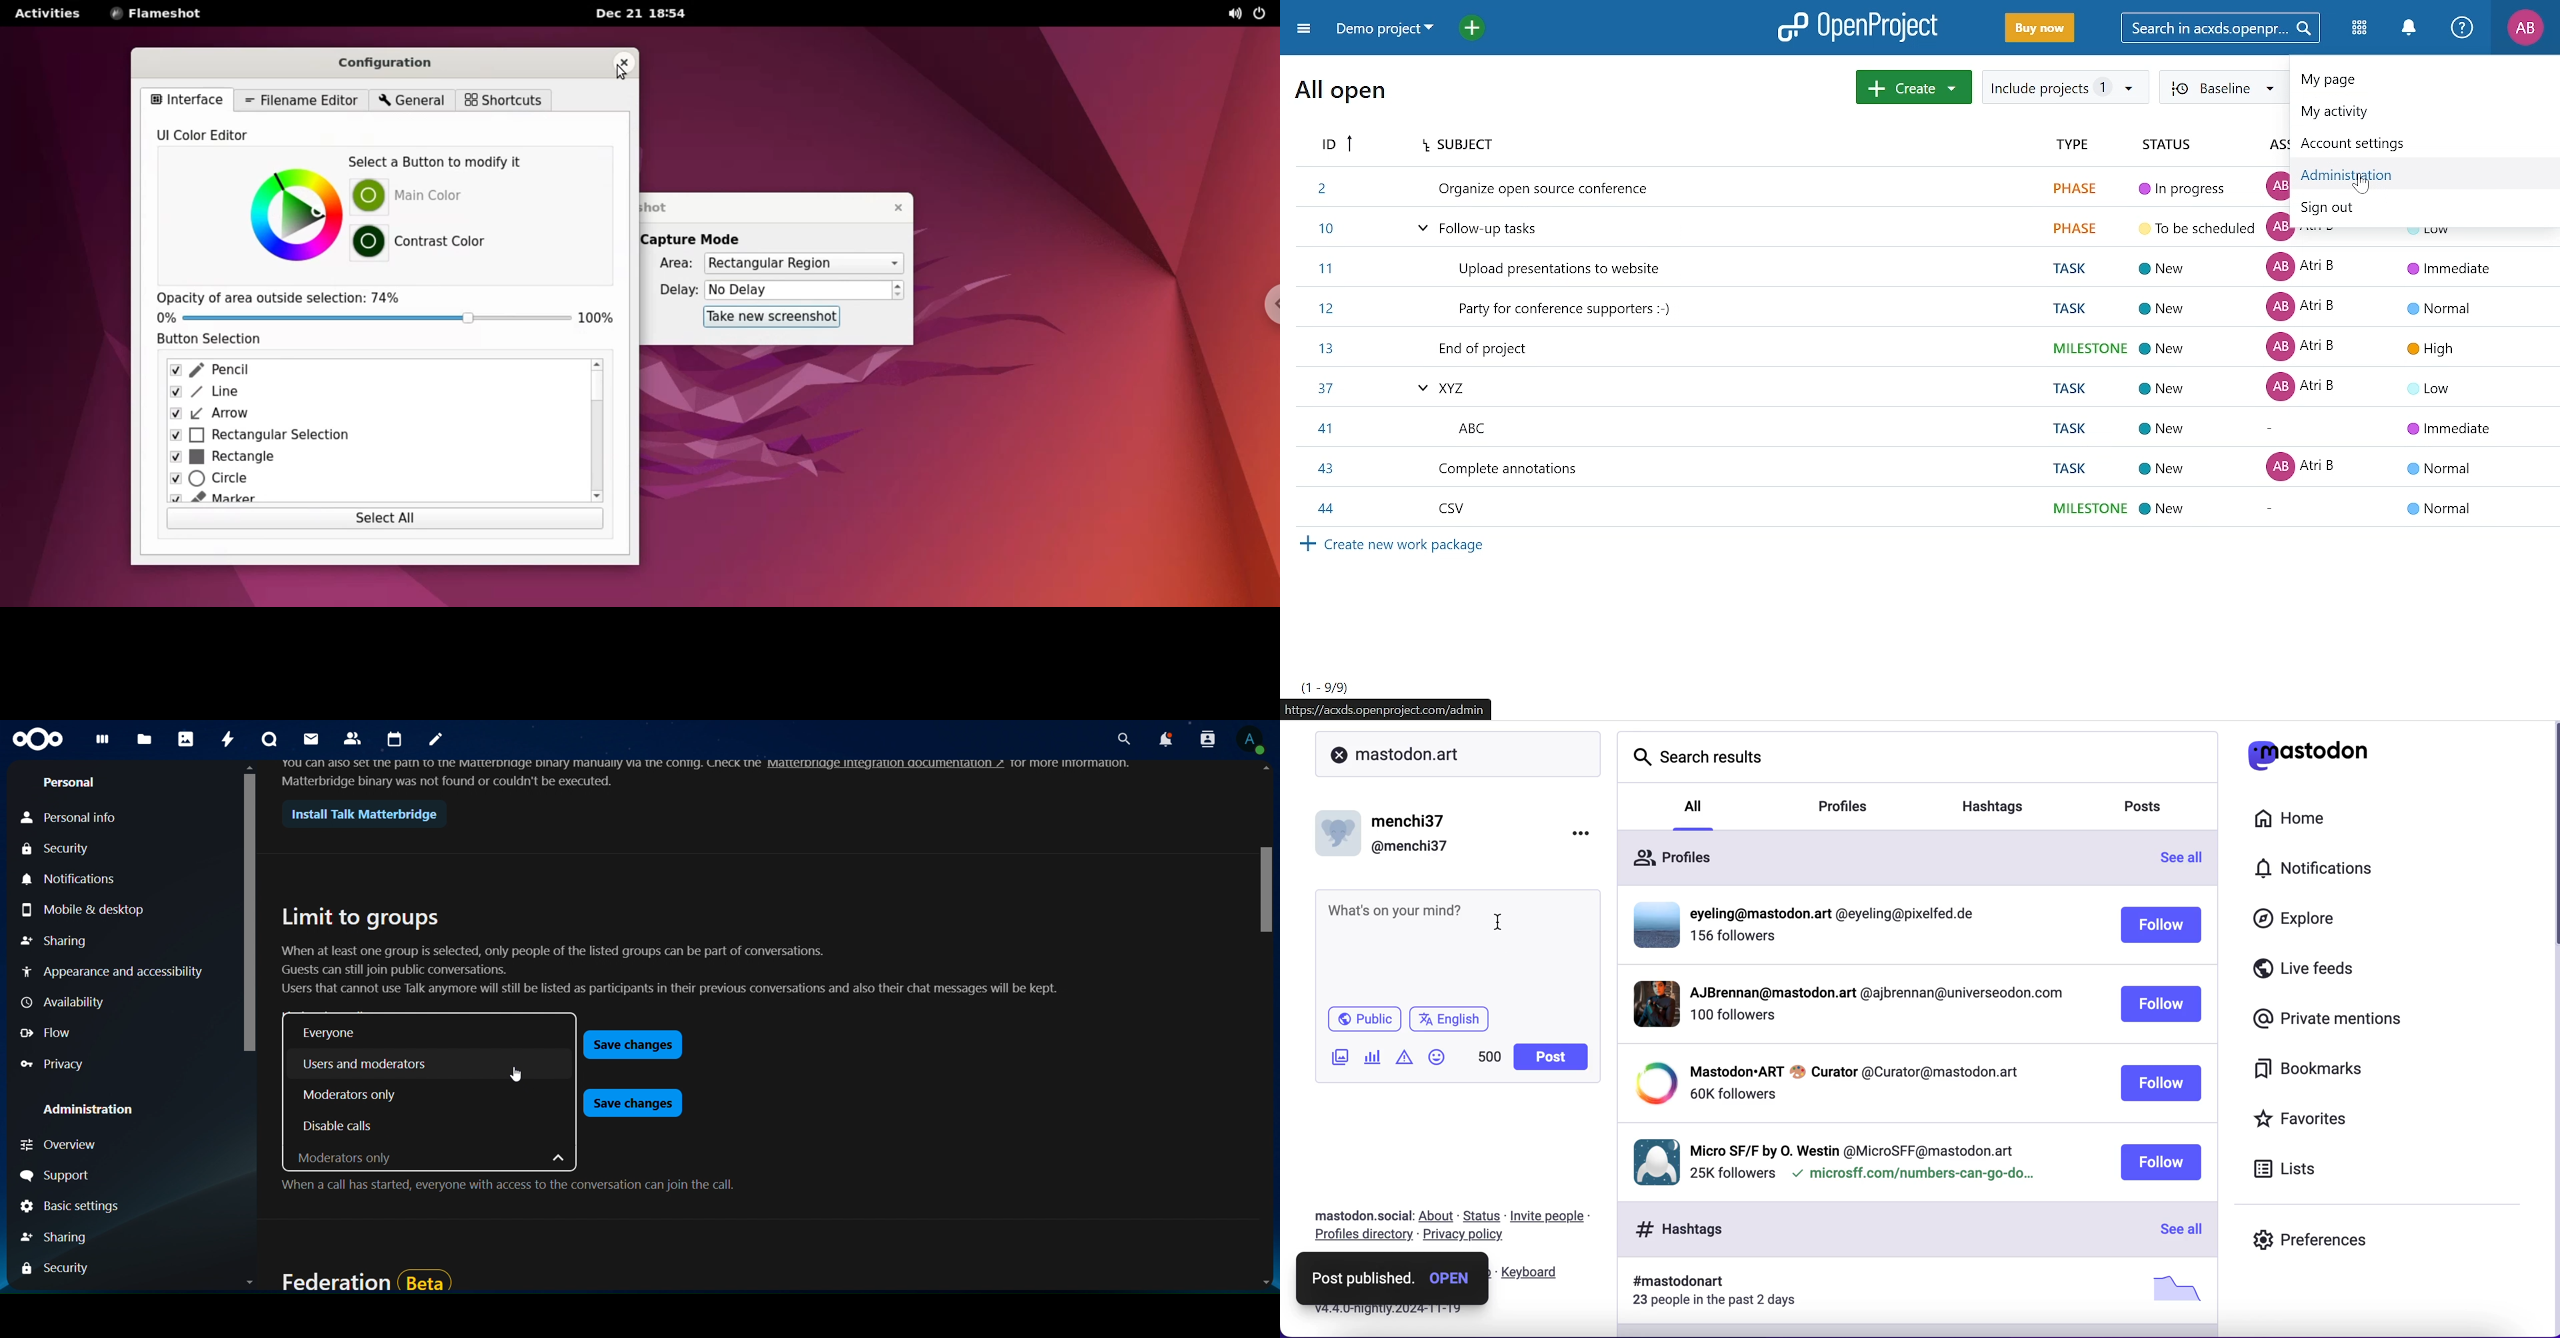 The width and height of the screenshot is (2576, 1344). I want to click on hyperlink, so click(883, 764).